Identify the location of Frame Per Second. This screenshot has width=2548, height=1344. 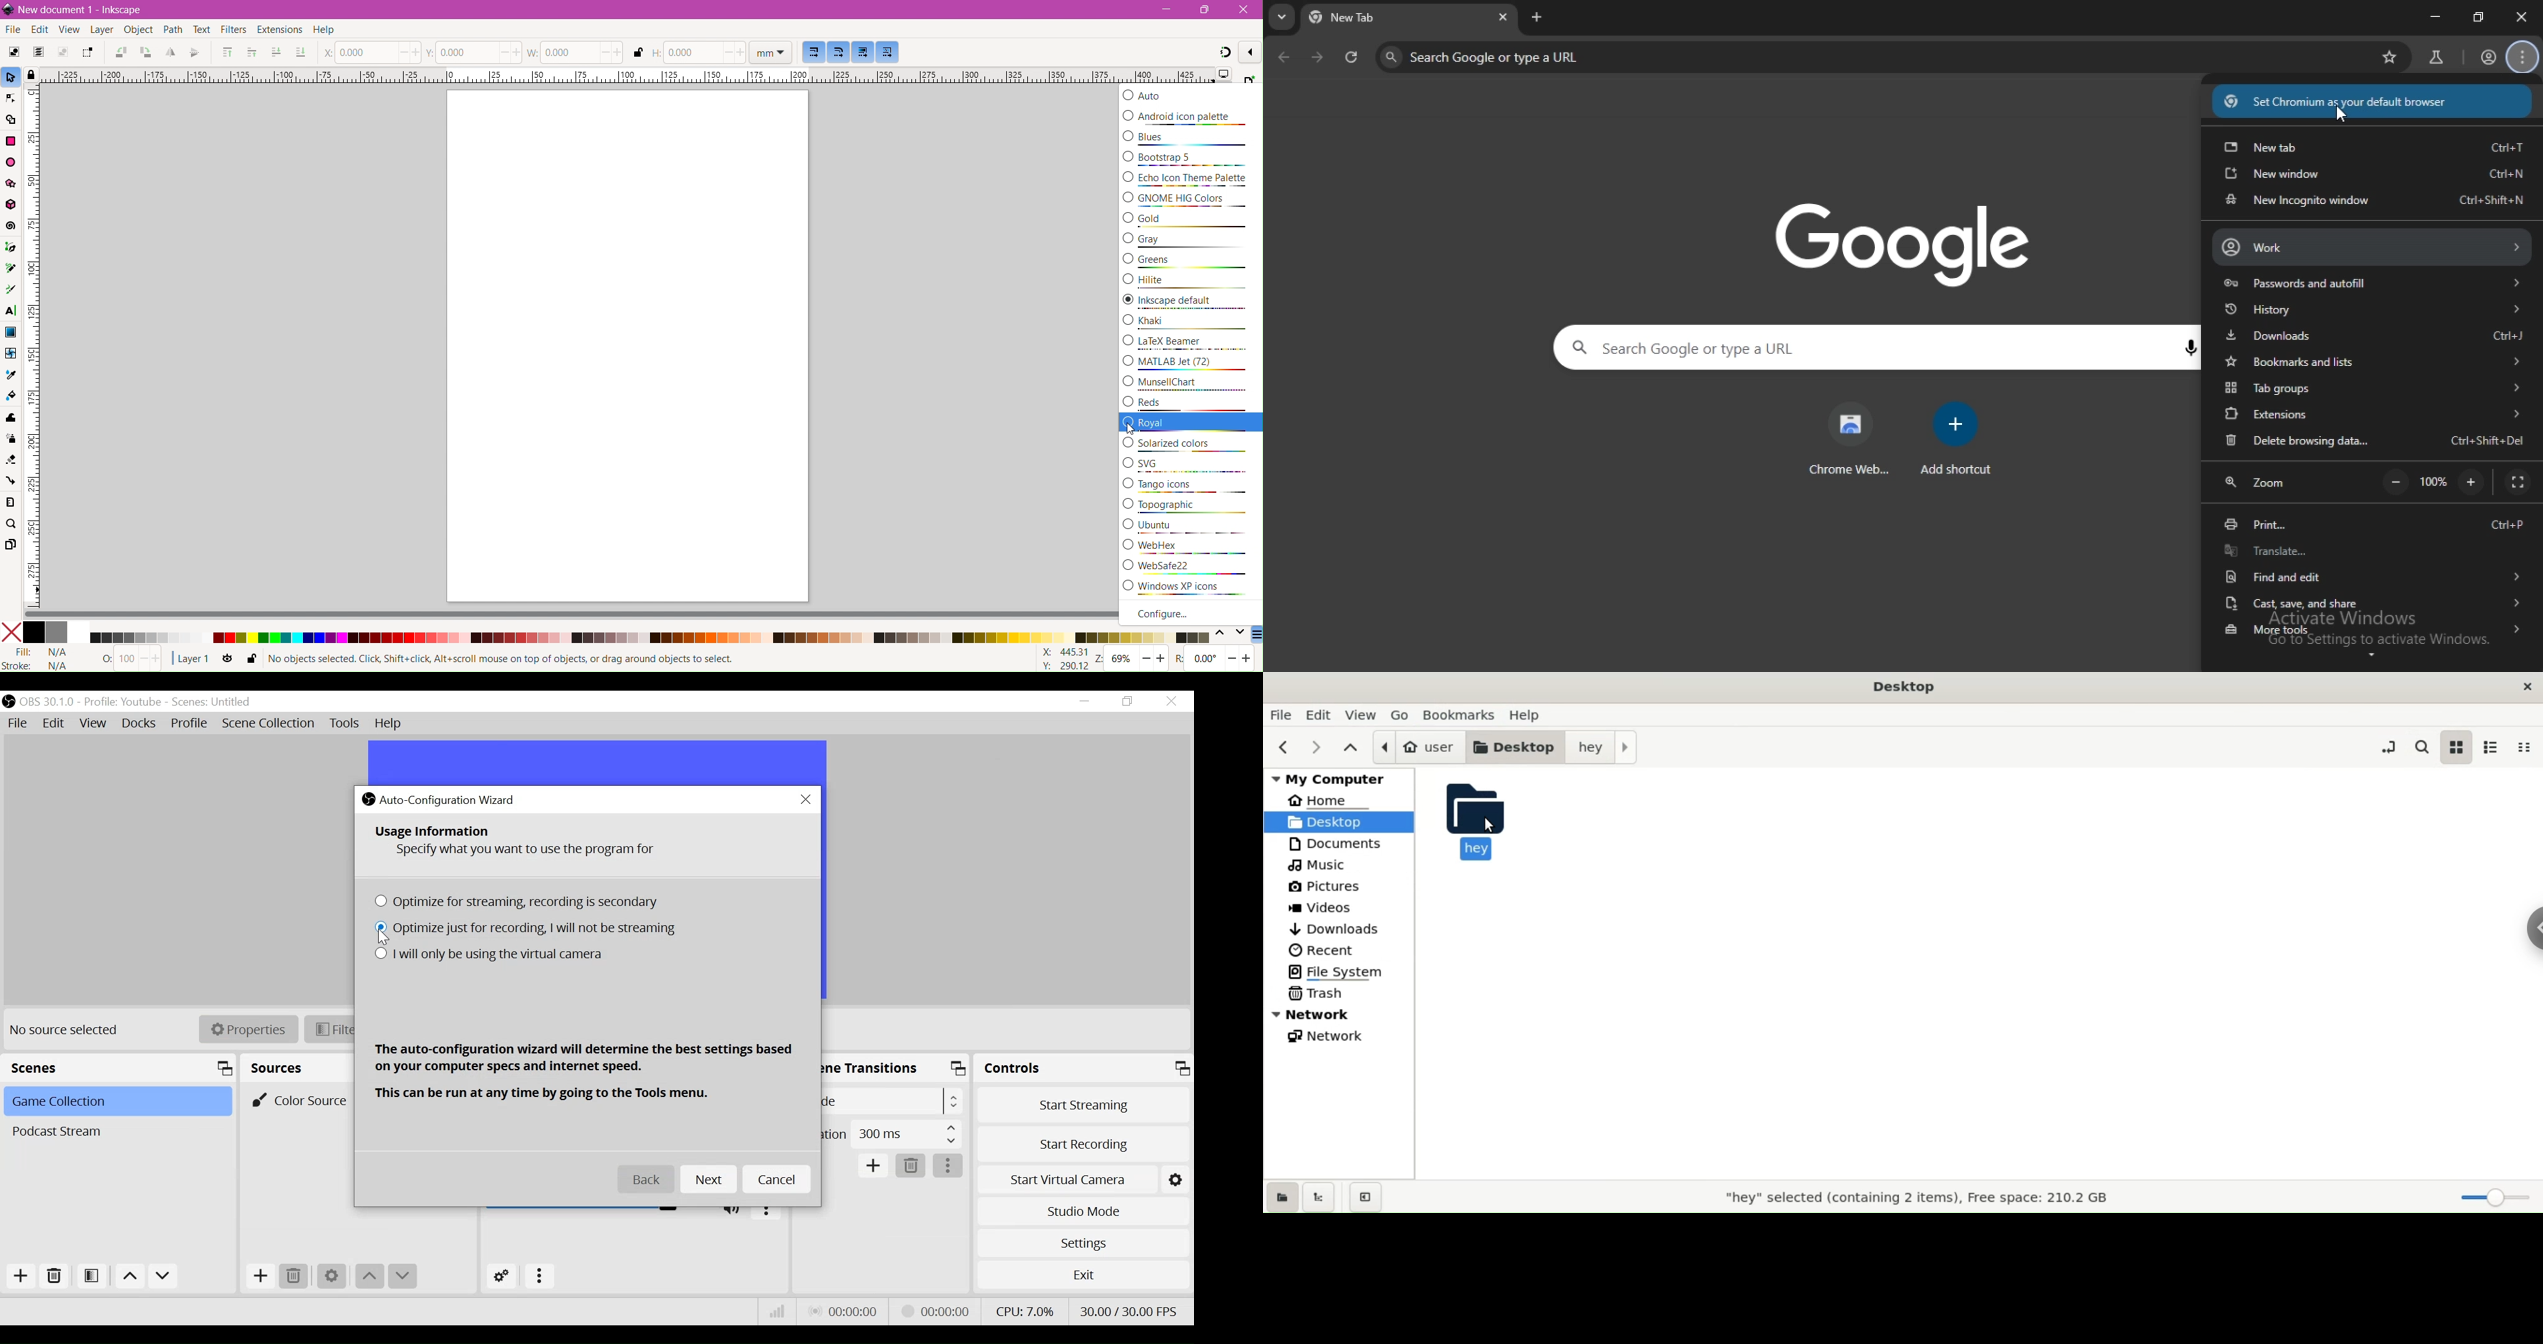
(1130, 1311).